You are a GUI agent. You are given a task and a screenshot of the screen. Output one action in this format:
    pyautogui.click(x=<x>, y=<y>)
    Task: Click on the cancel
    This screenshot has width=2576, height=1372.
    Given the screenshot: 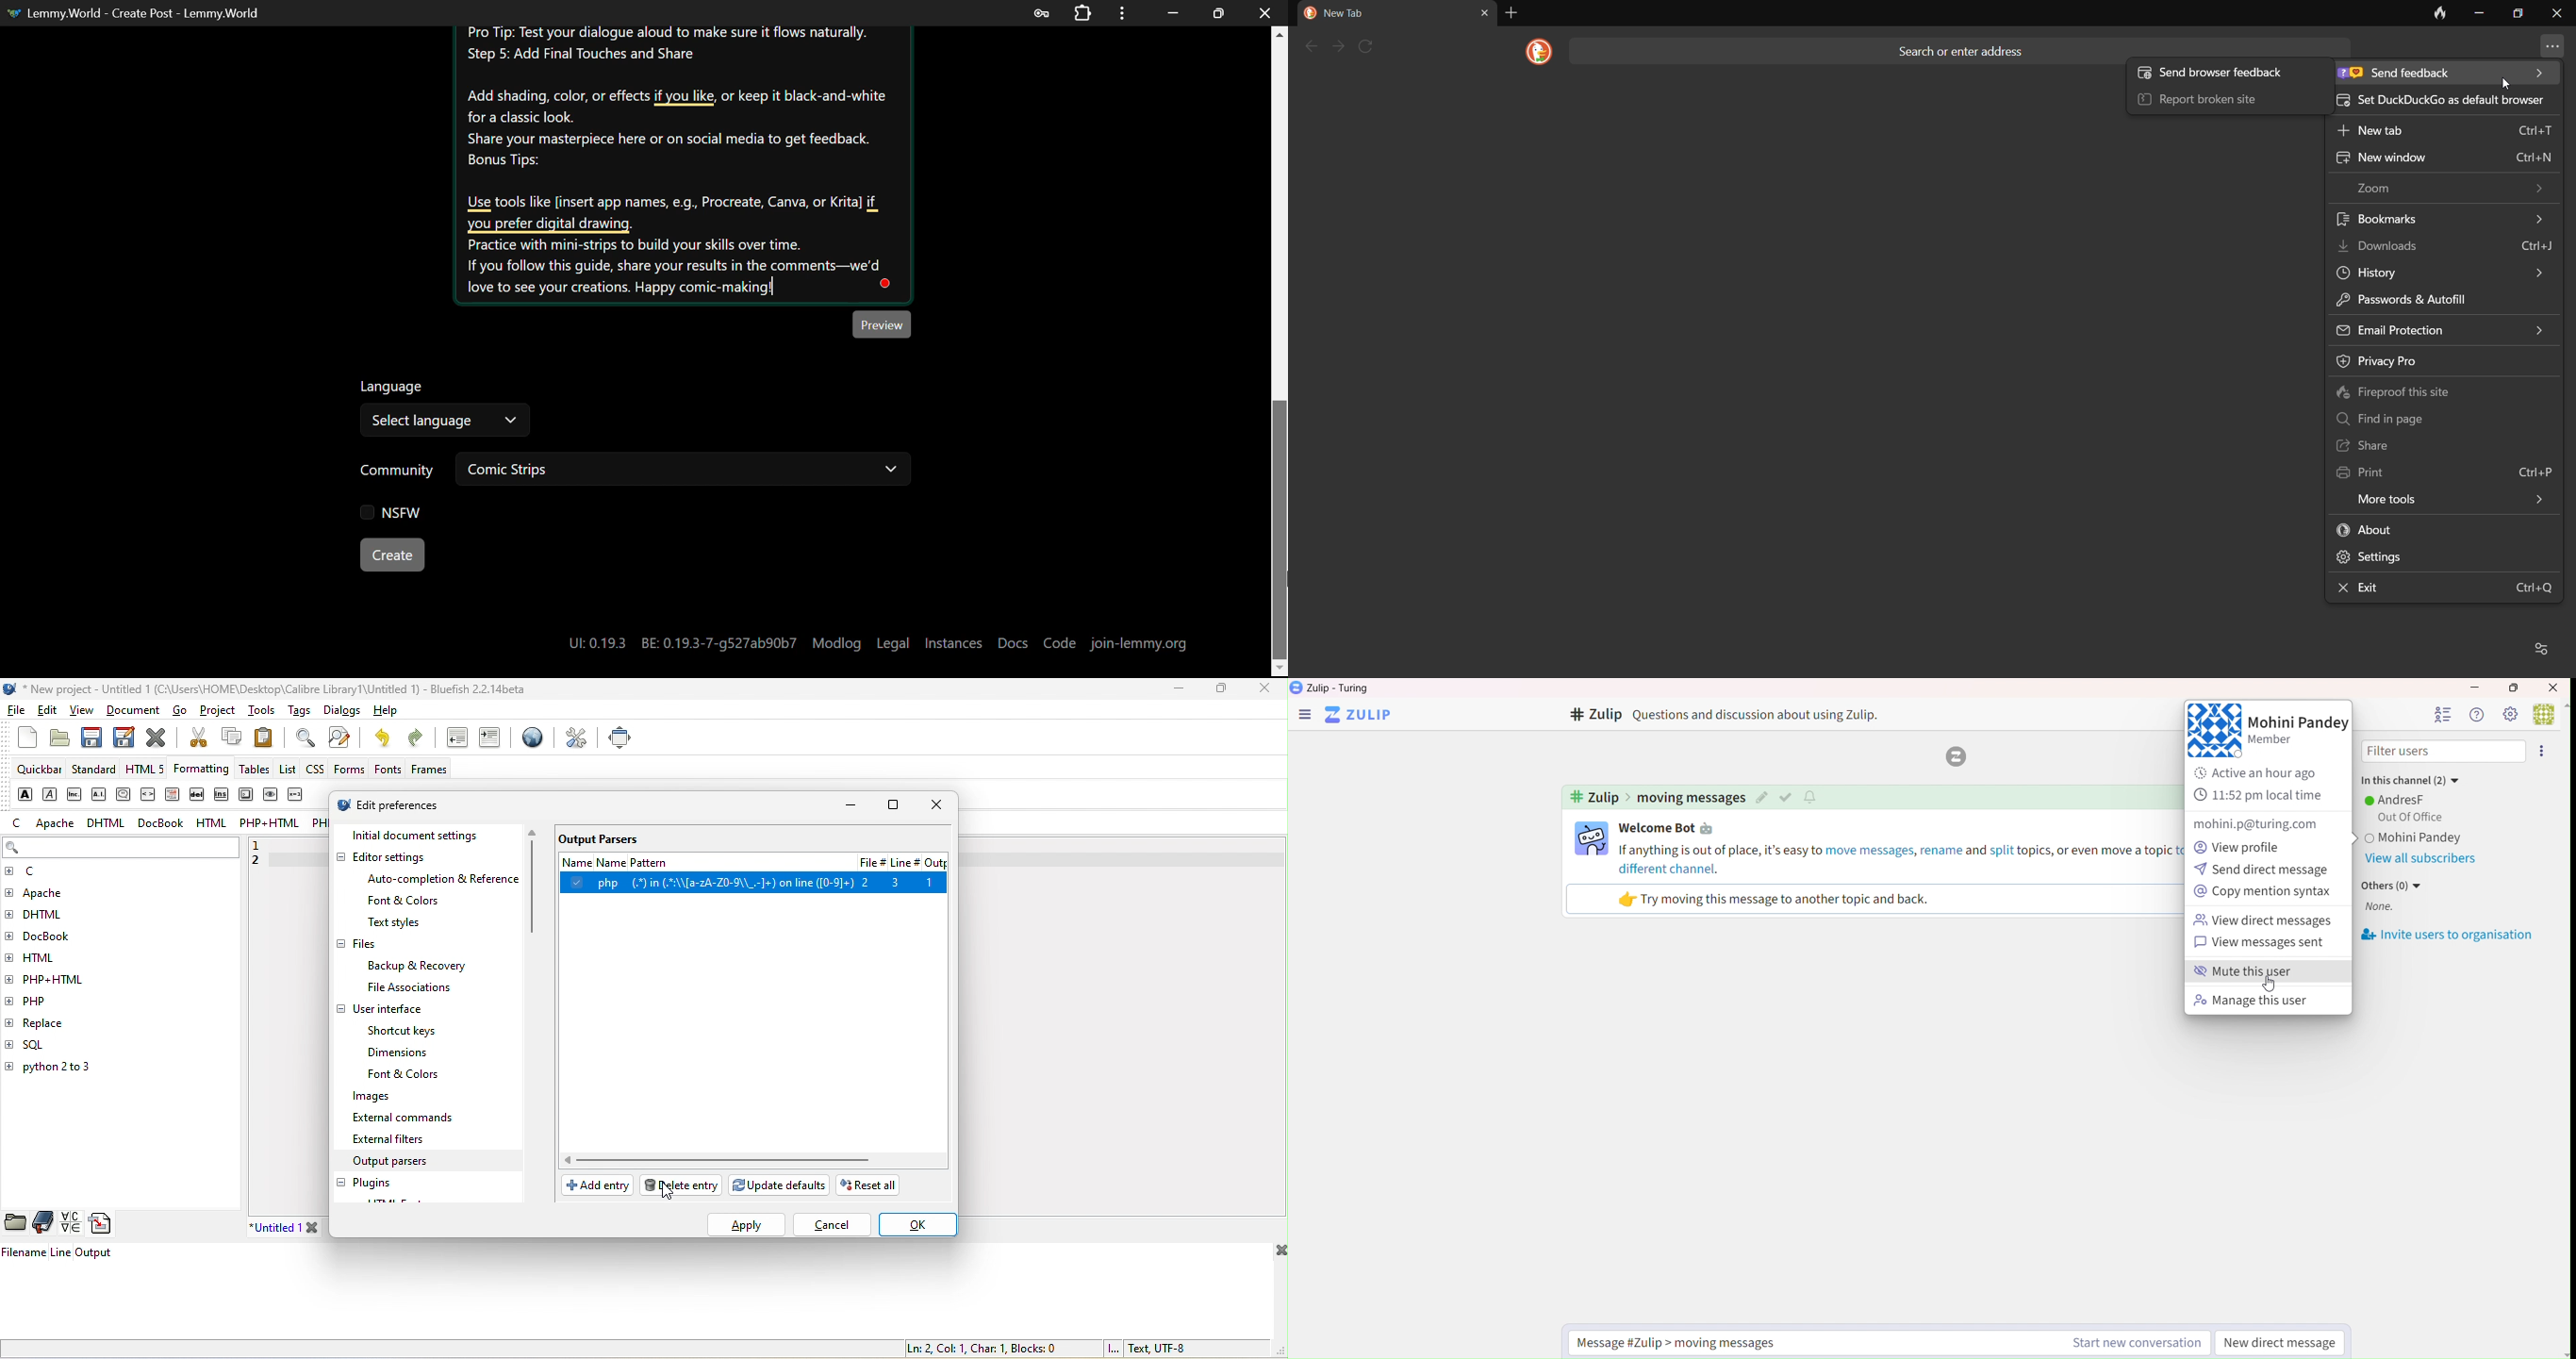 What is the action you would take?
    pyautogui.click(x=838, y=1227)
    